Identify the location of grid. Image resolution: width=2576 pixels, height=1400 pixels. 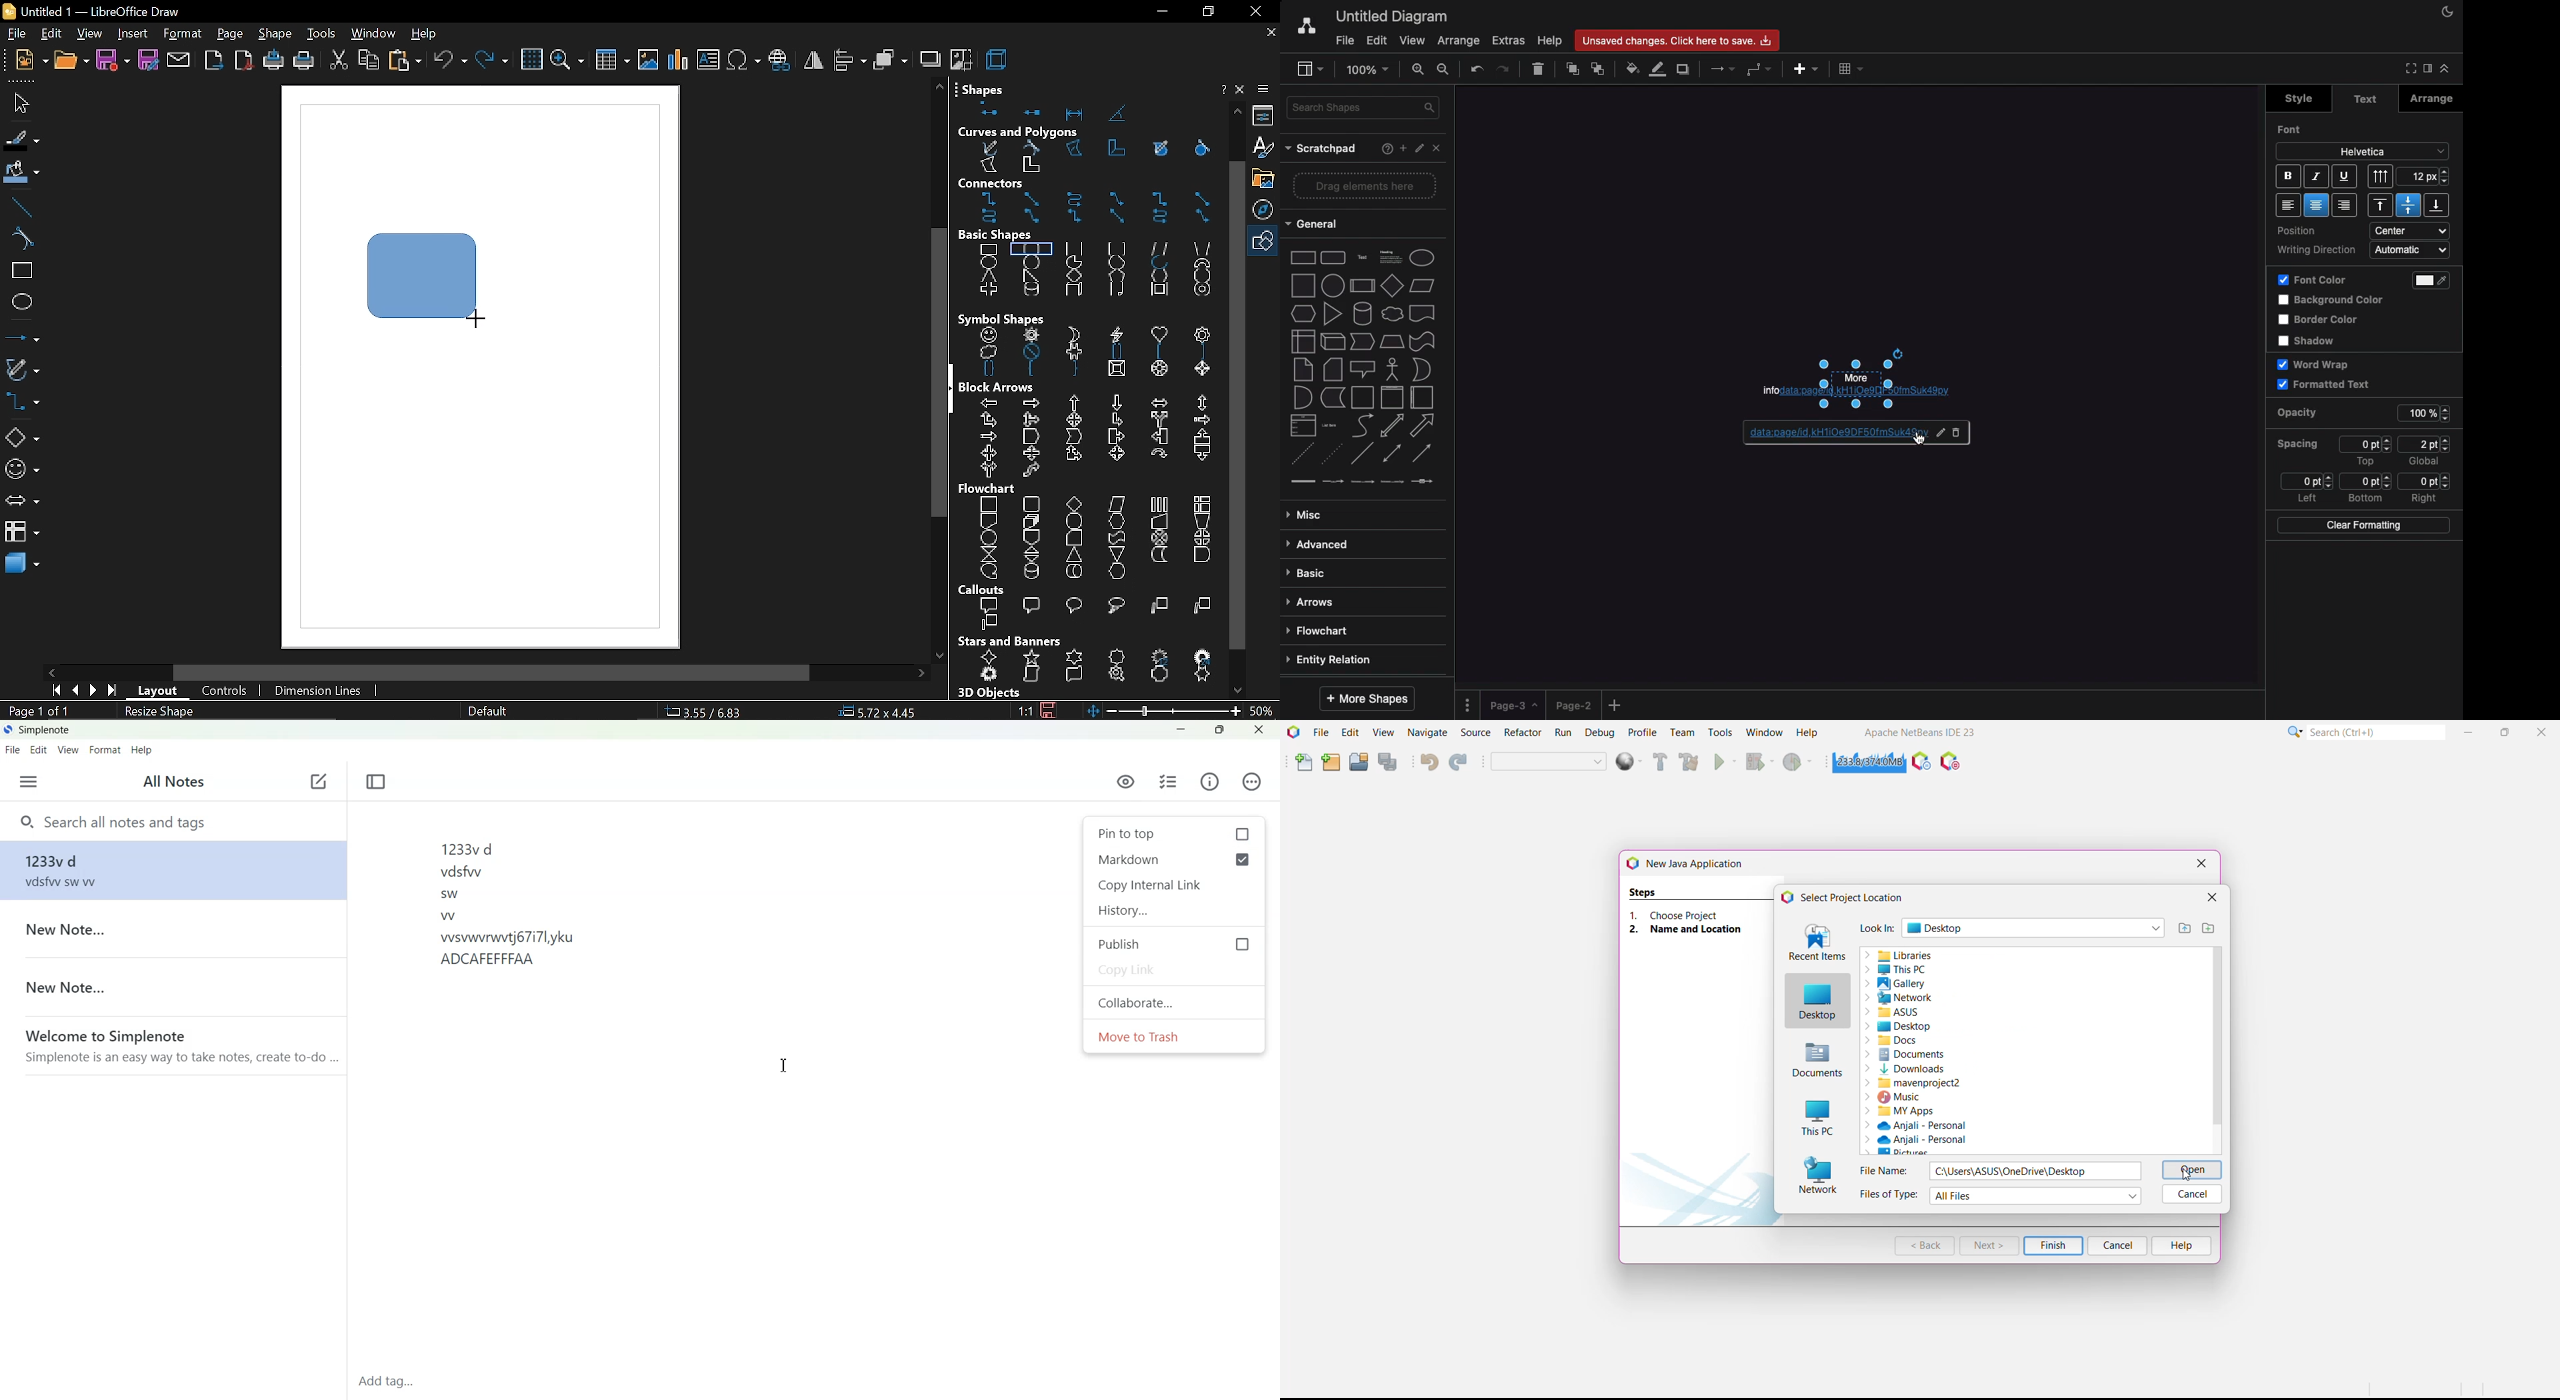
(531, 60).